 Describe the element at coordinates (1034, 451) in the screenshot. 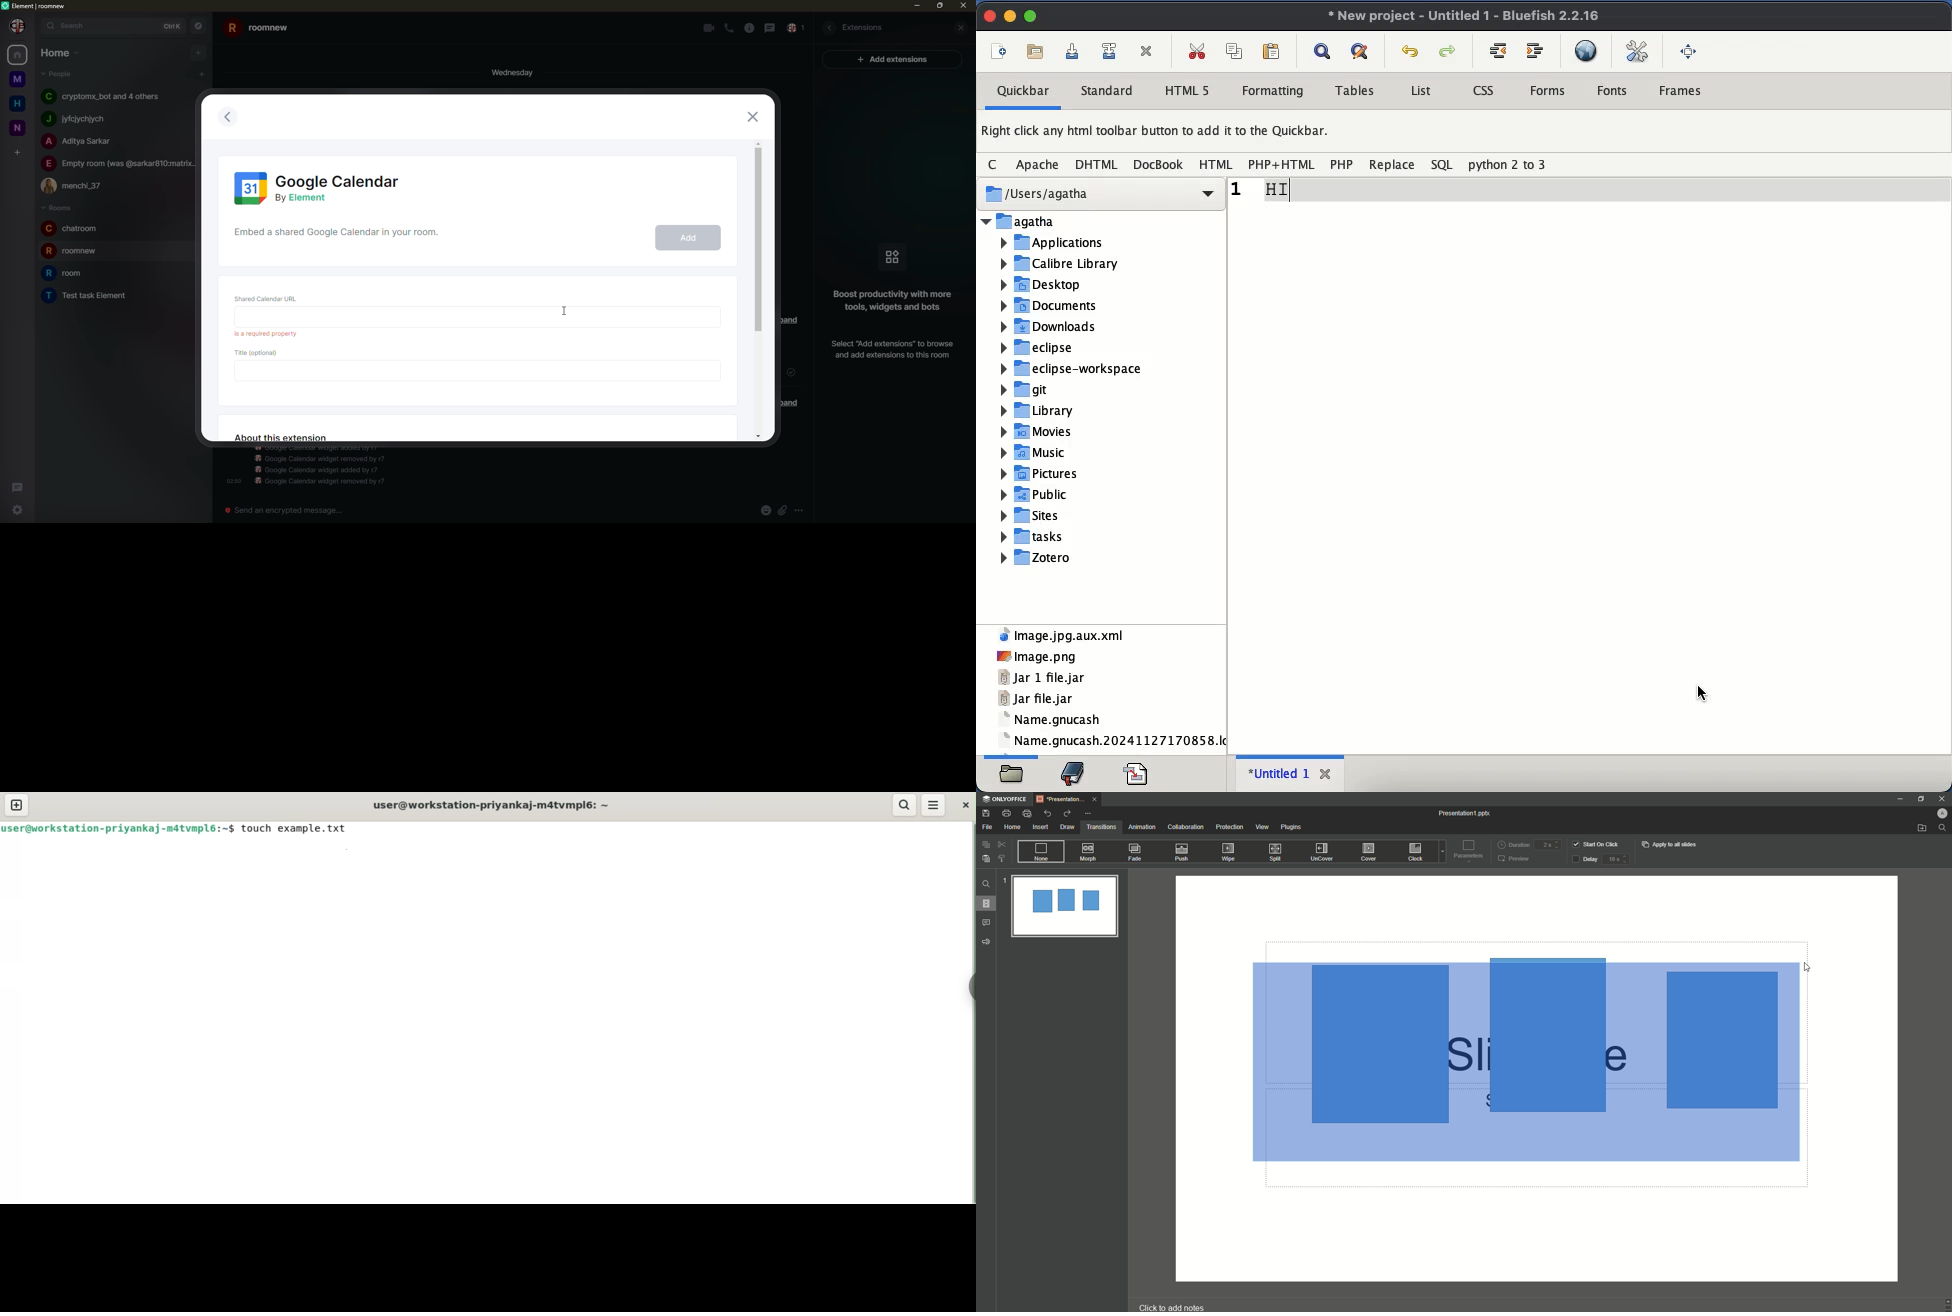

I see `Music` at that location.